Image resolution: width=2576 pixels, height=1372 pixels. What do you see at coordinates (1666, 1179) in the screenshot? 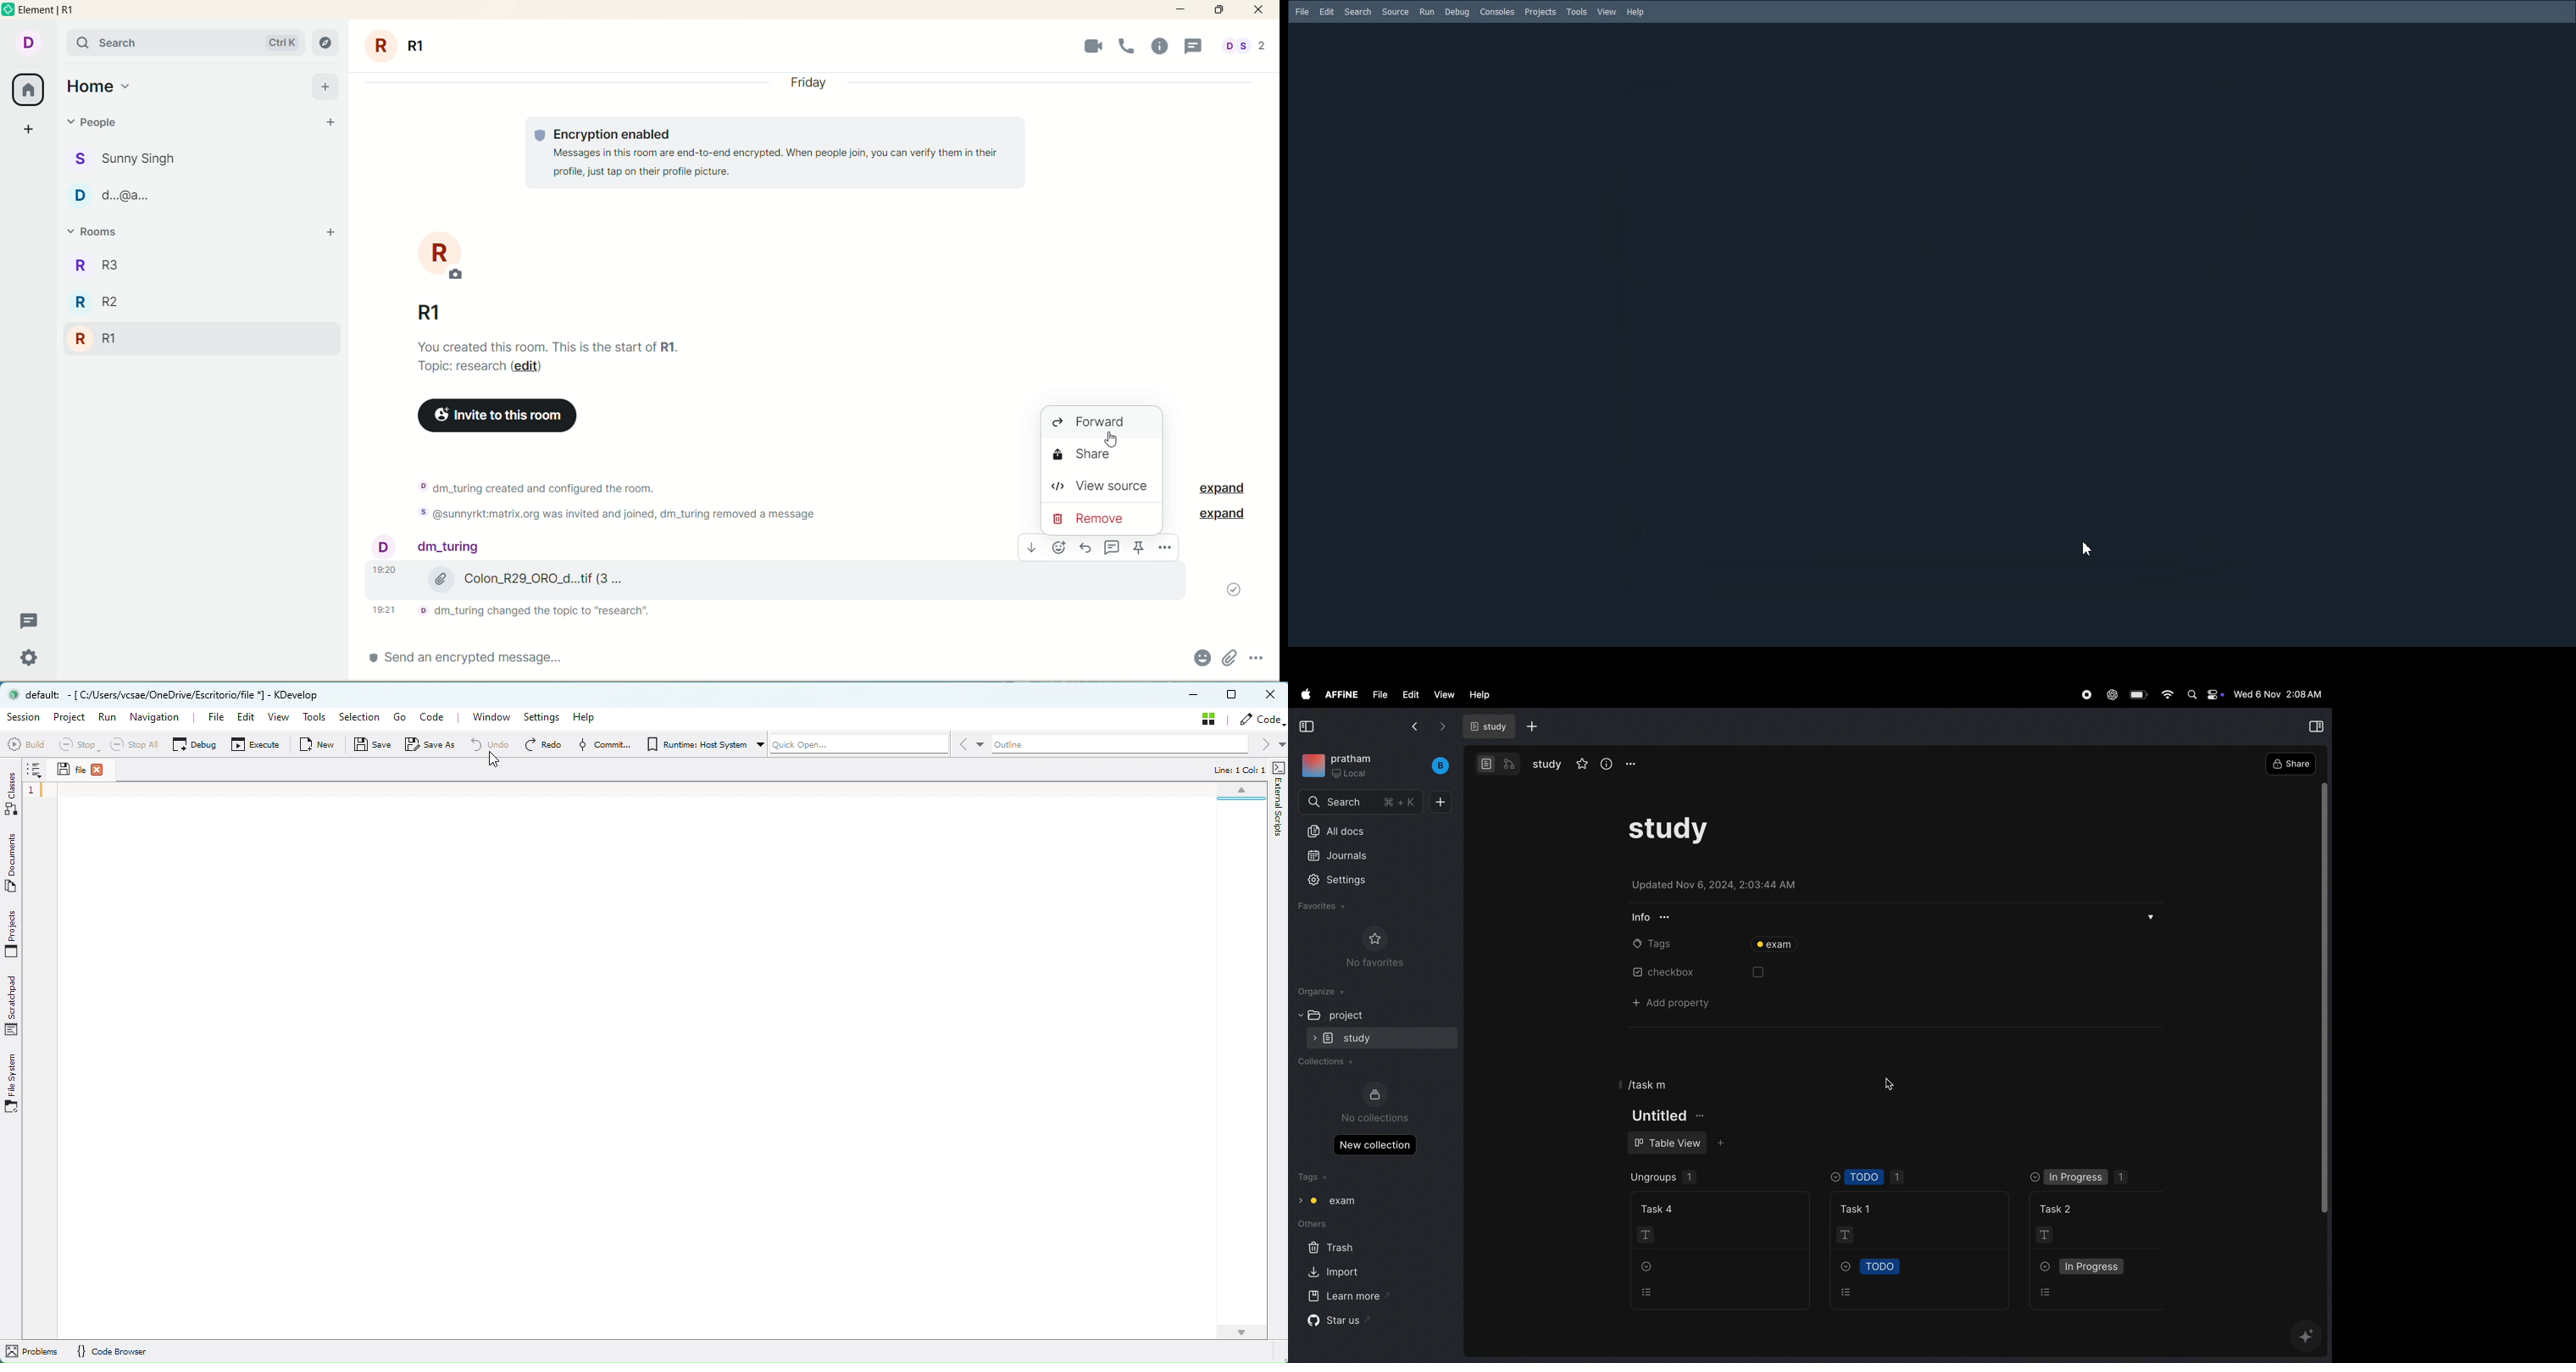
I see `ungroups` at bounding box center [1666, 1179].